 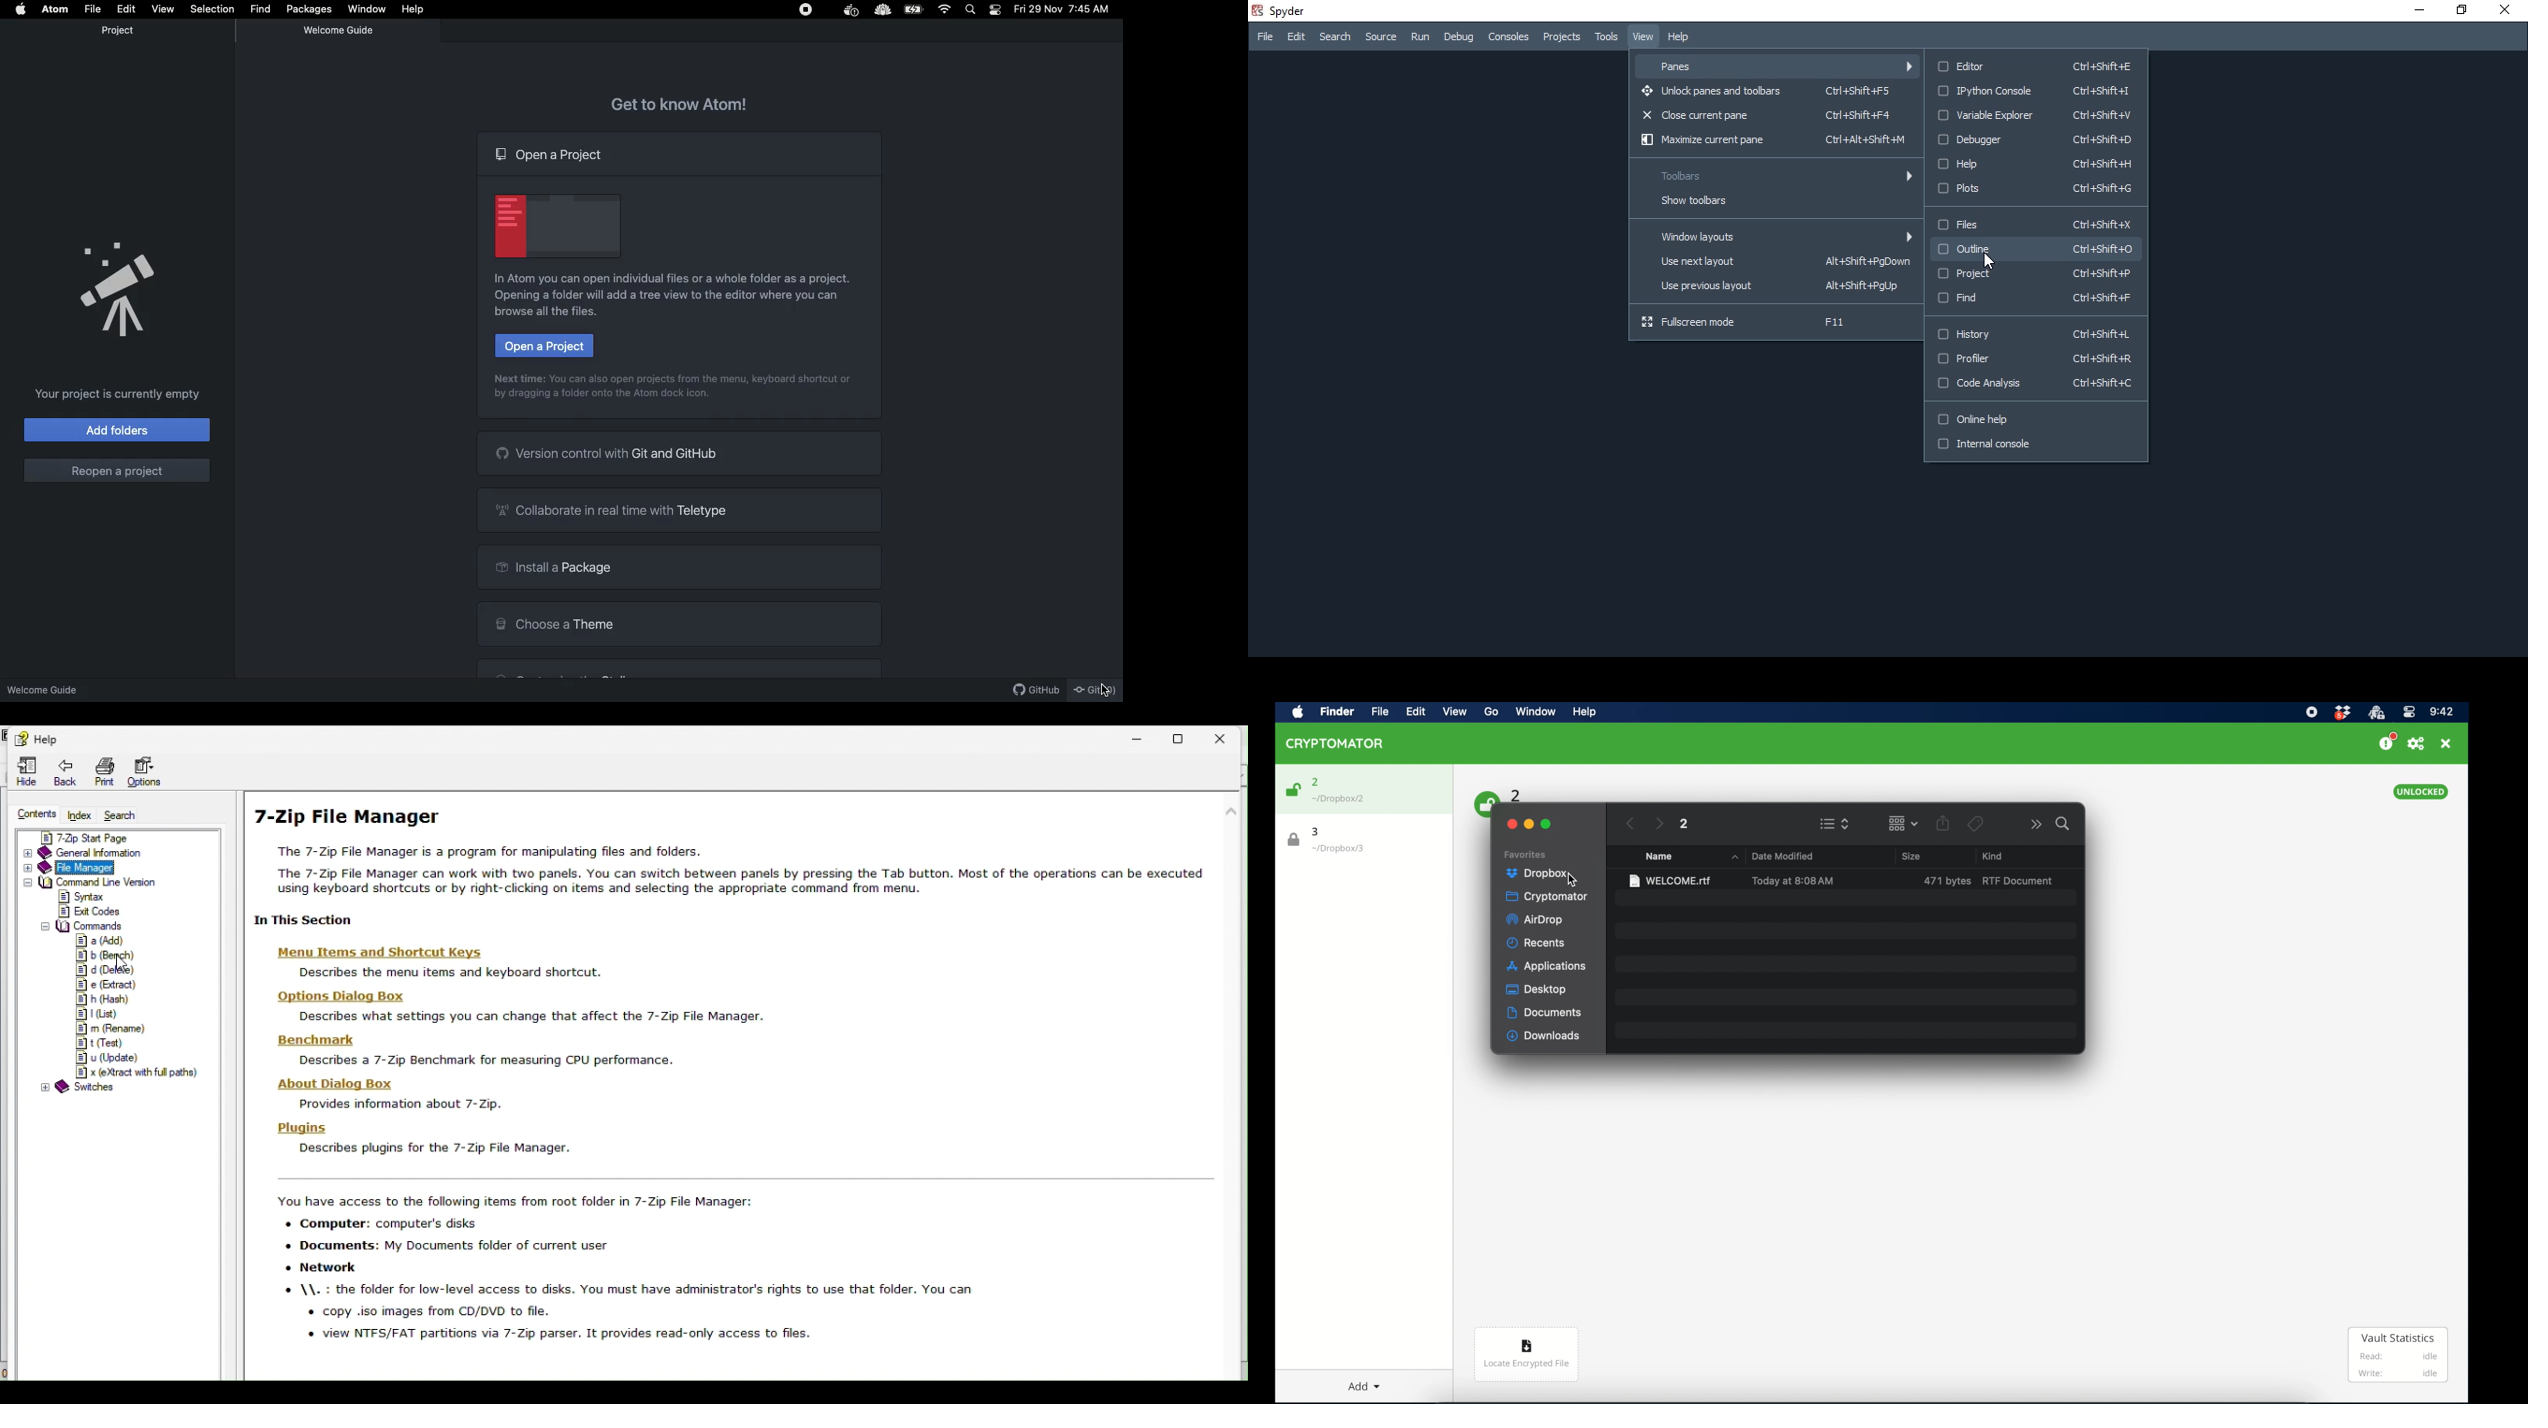 What do you see at coordinates (2416, 744) in the screenshot?
I see `preferences` at bounding box center [2416, 744].